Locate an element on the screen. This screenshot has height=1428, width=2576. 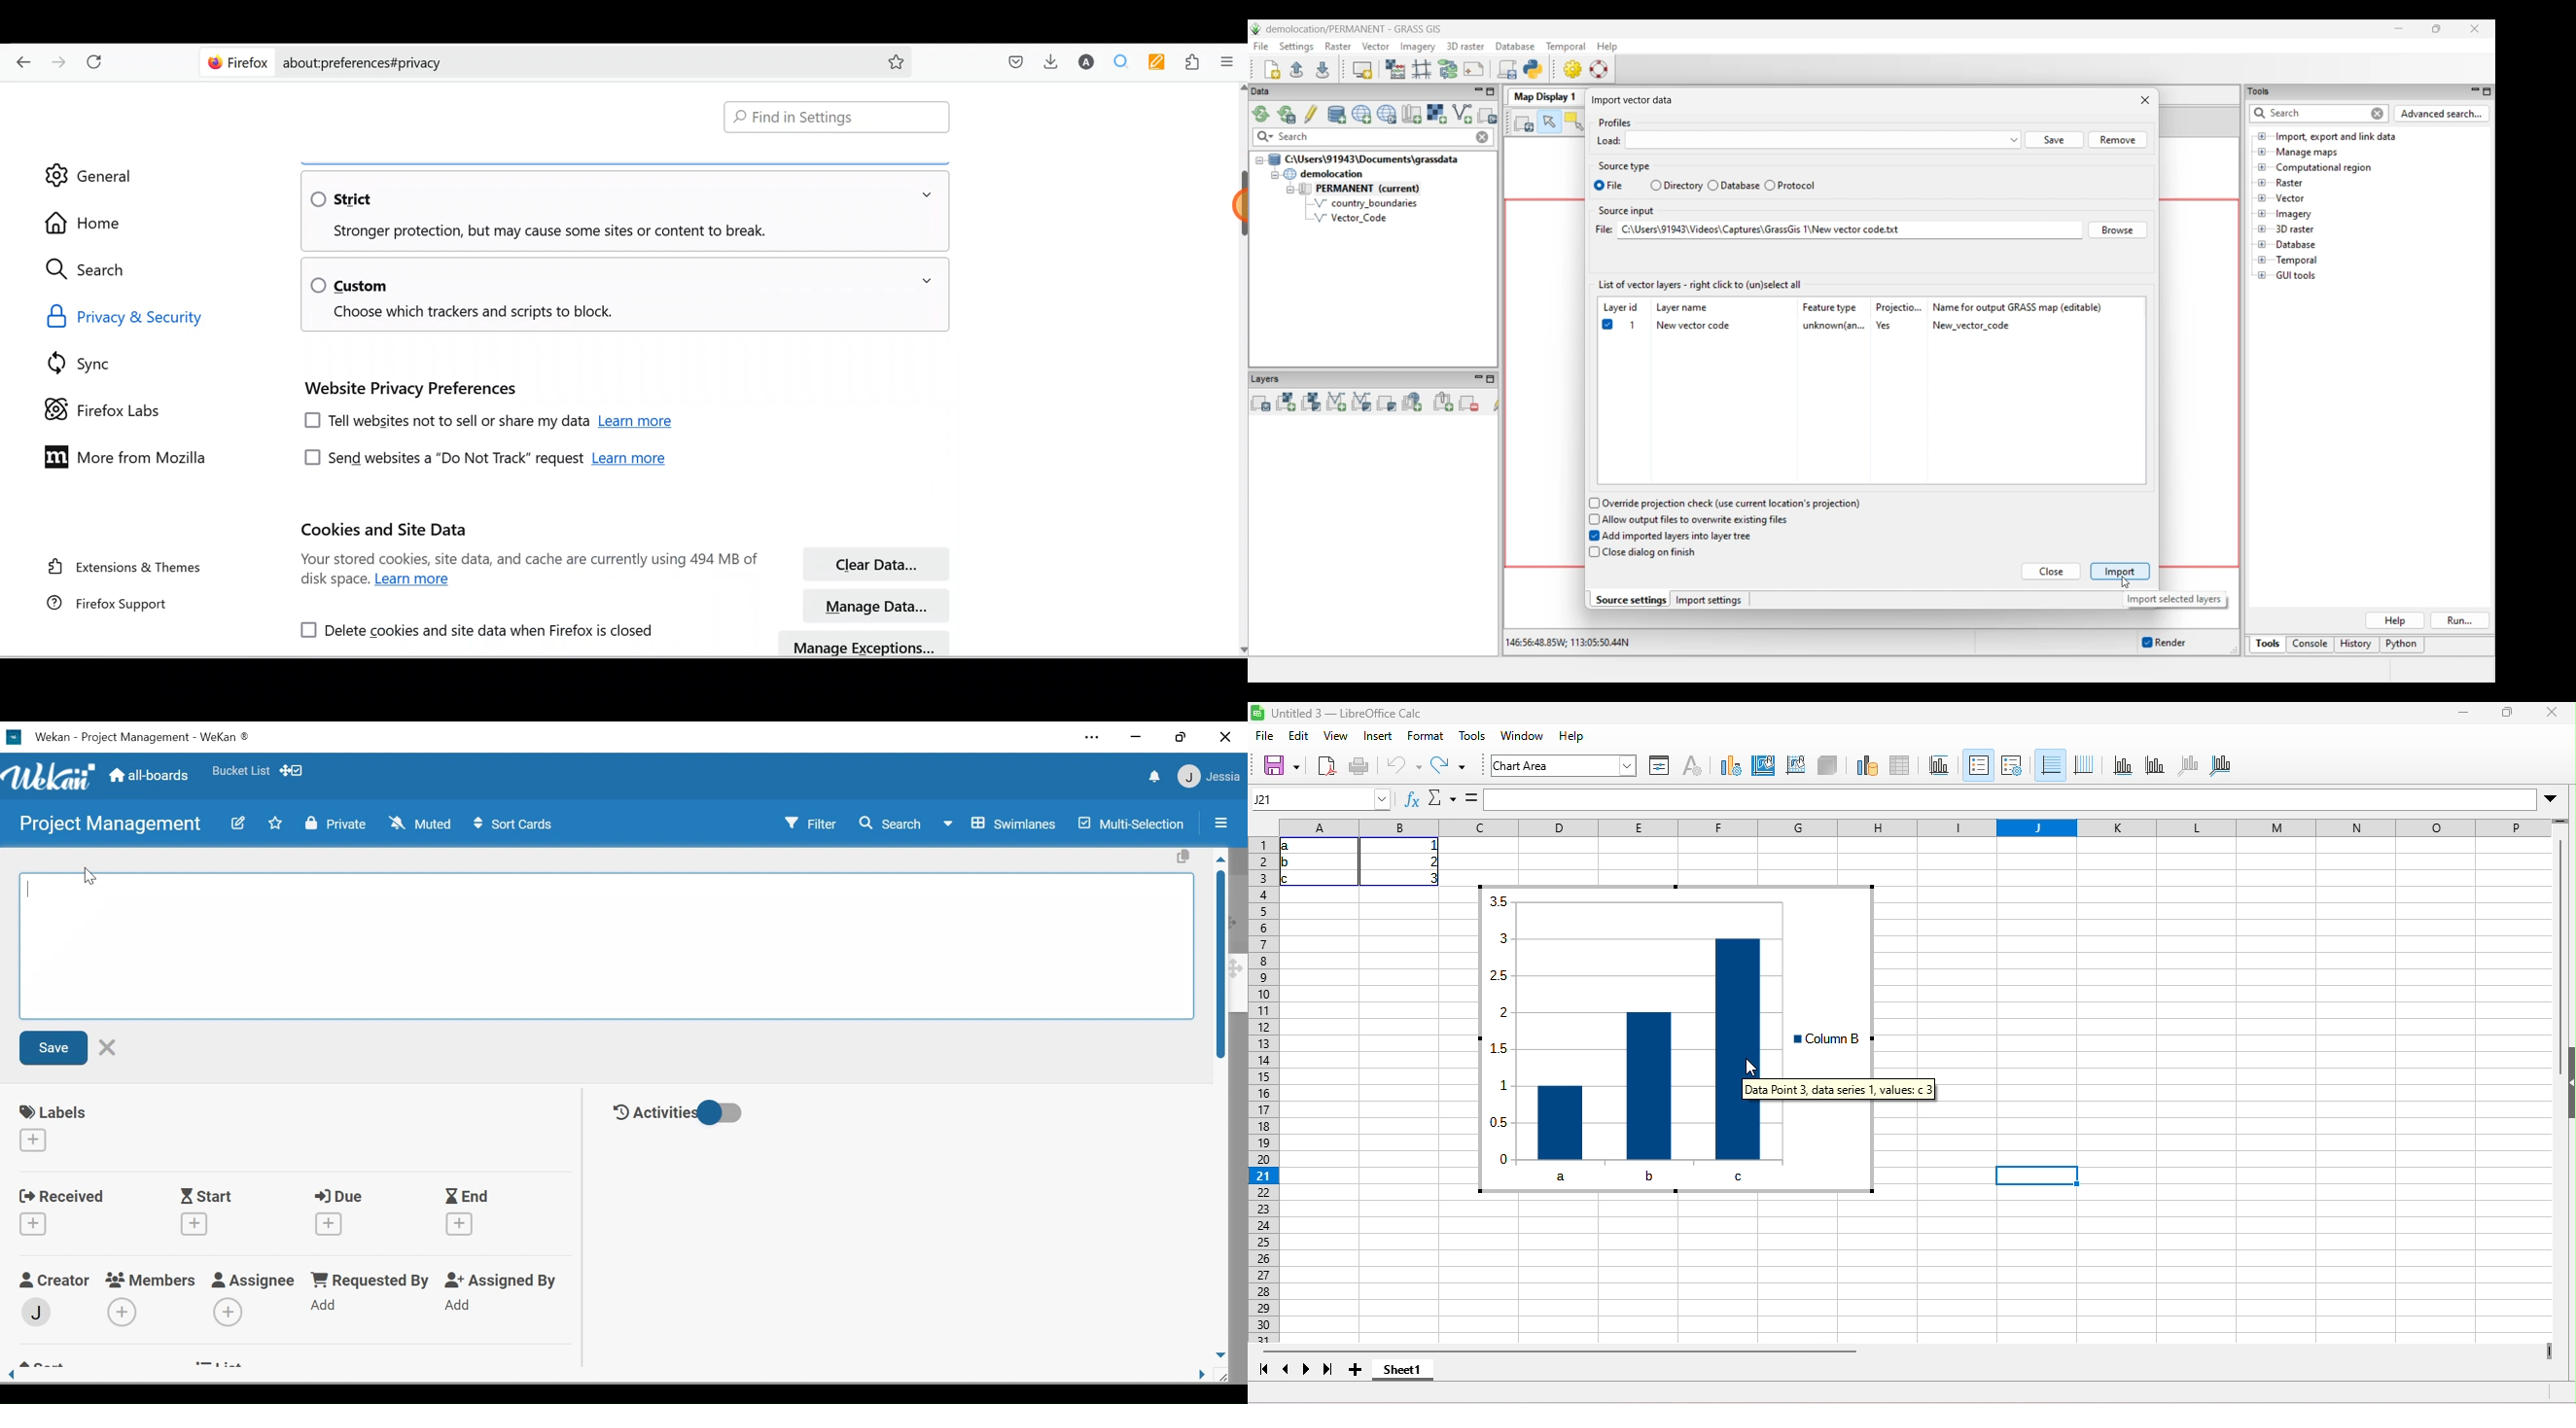
next sheet is located at coordinates (1310, 1372).